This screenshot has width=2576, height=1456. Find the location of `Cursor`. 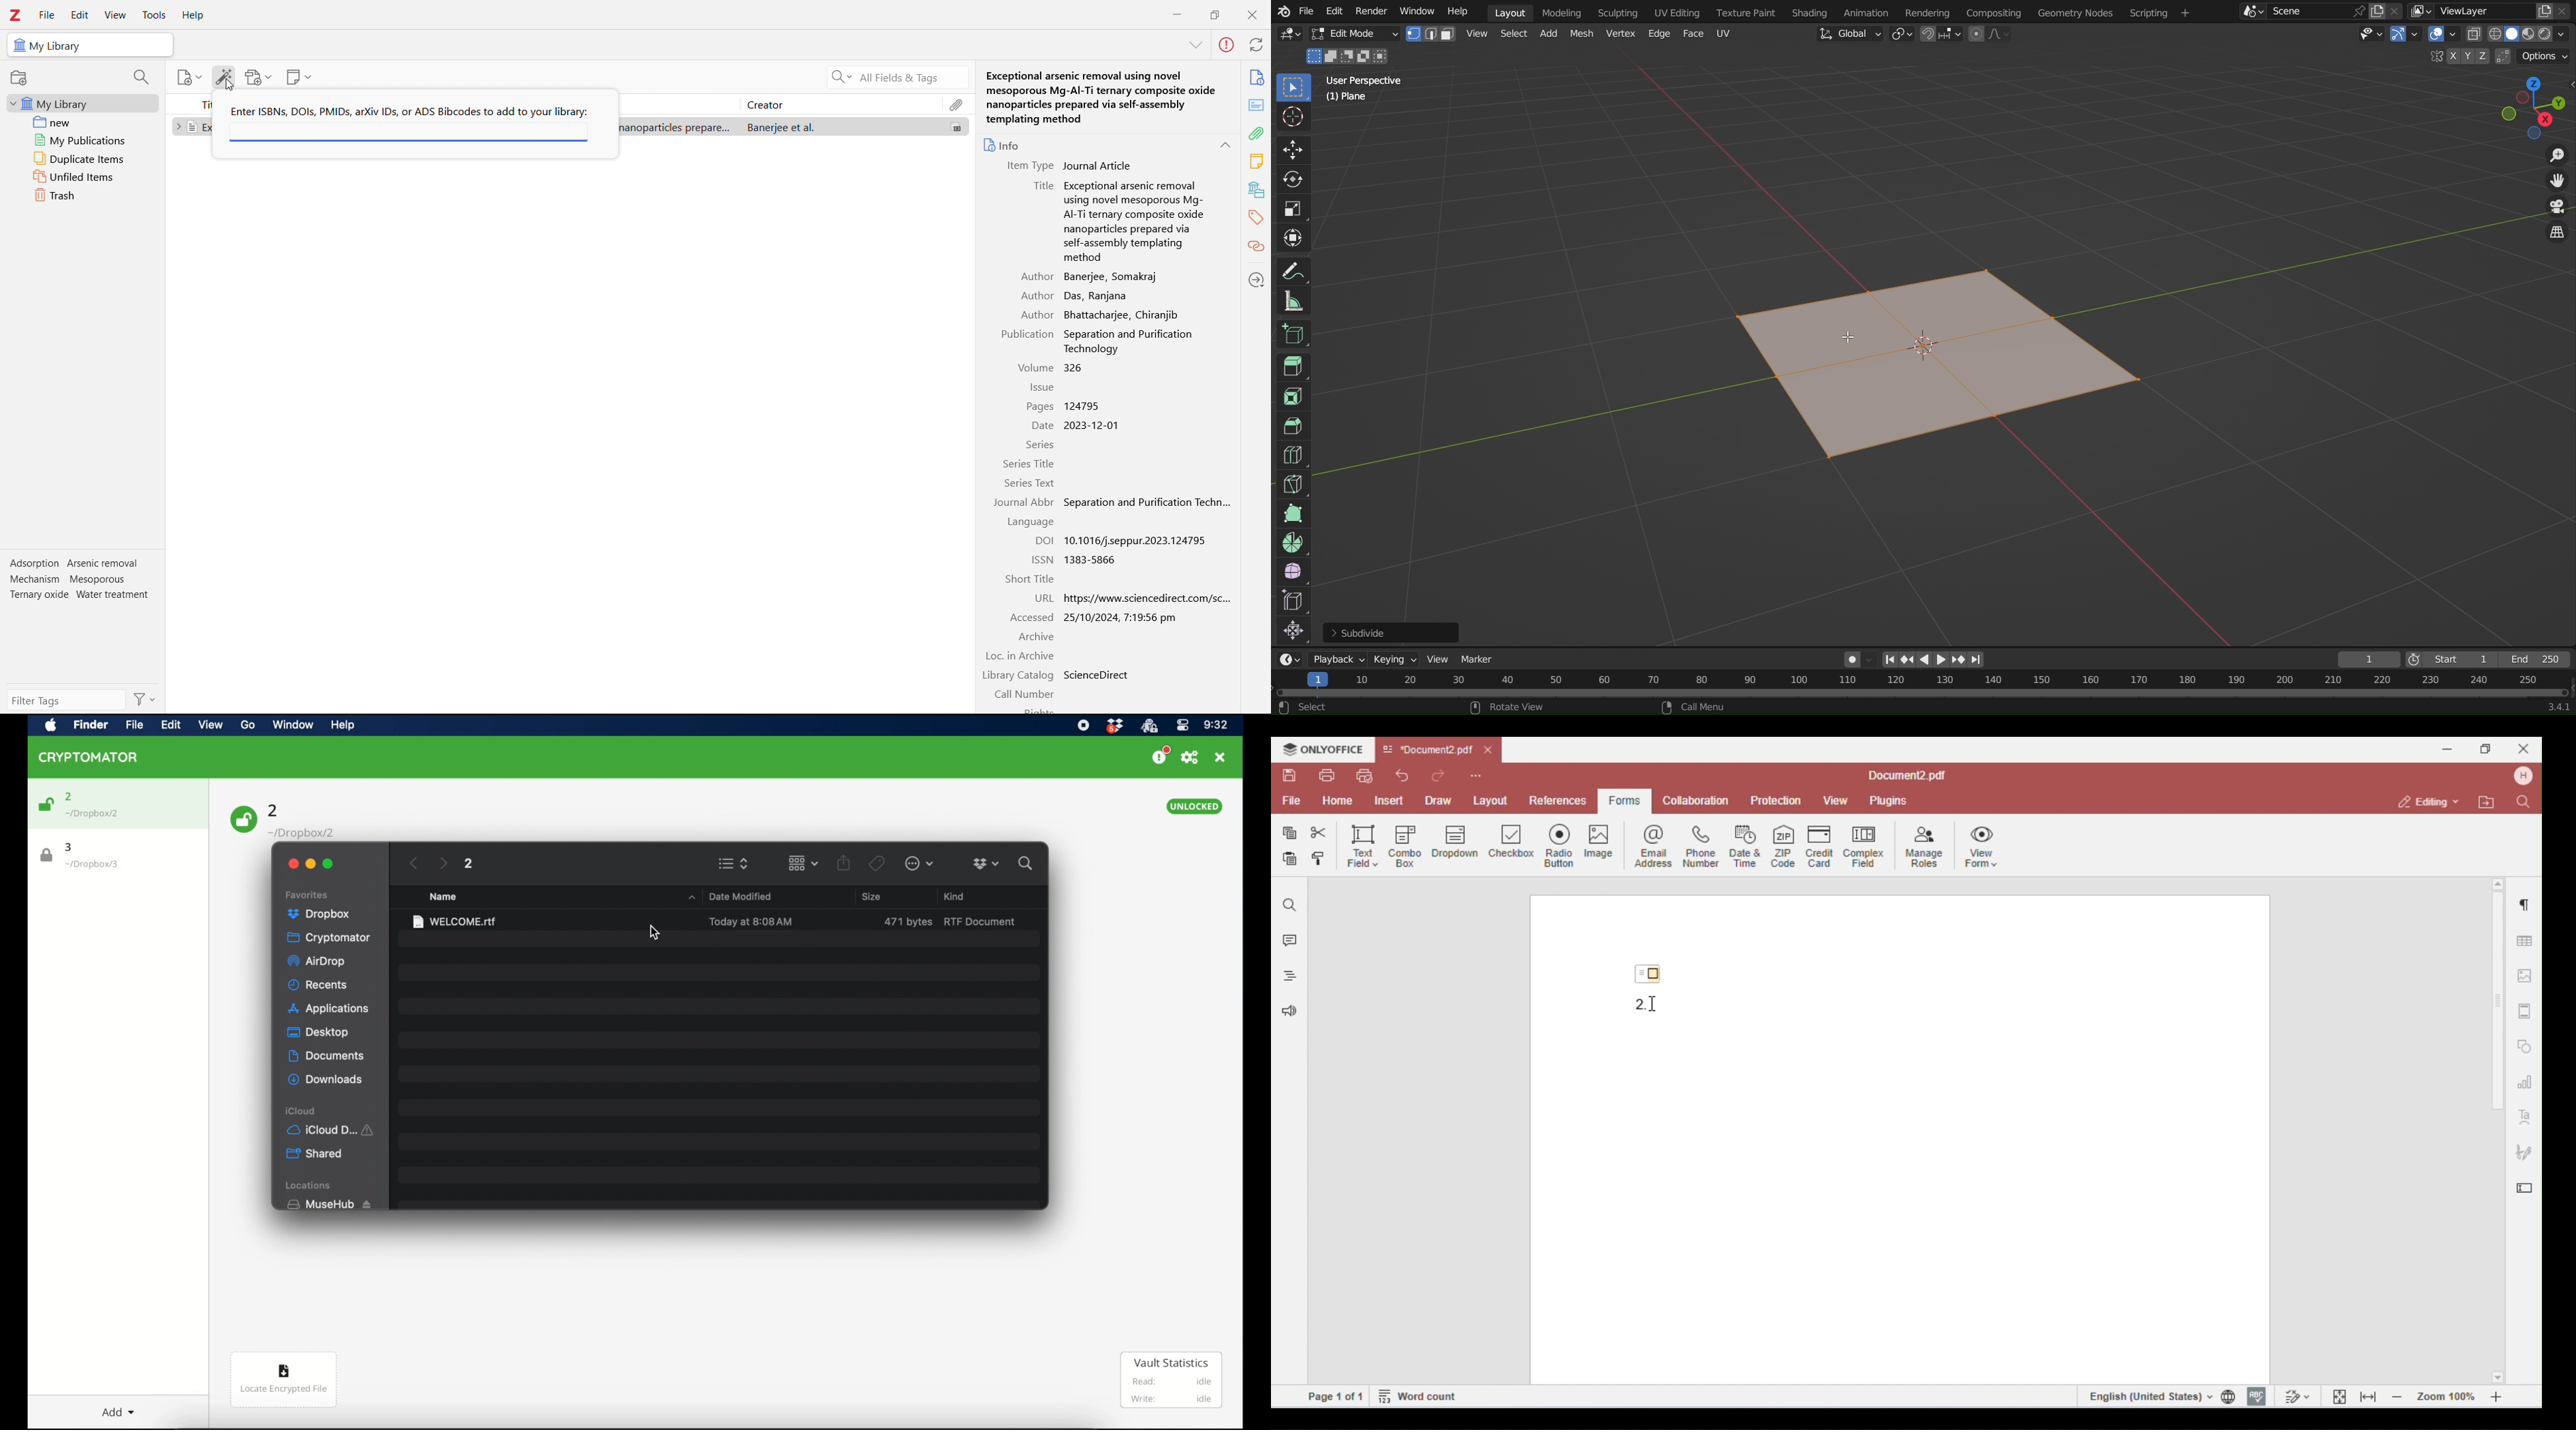

Cursor is located at coordinates (1294, 120).